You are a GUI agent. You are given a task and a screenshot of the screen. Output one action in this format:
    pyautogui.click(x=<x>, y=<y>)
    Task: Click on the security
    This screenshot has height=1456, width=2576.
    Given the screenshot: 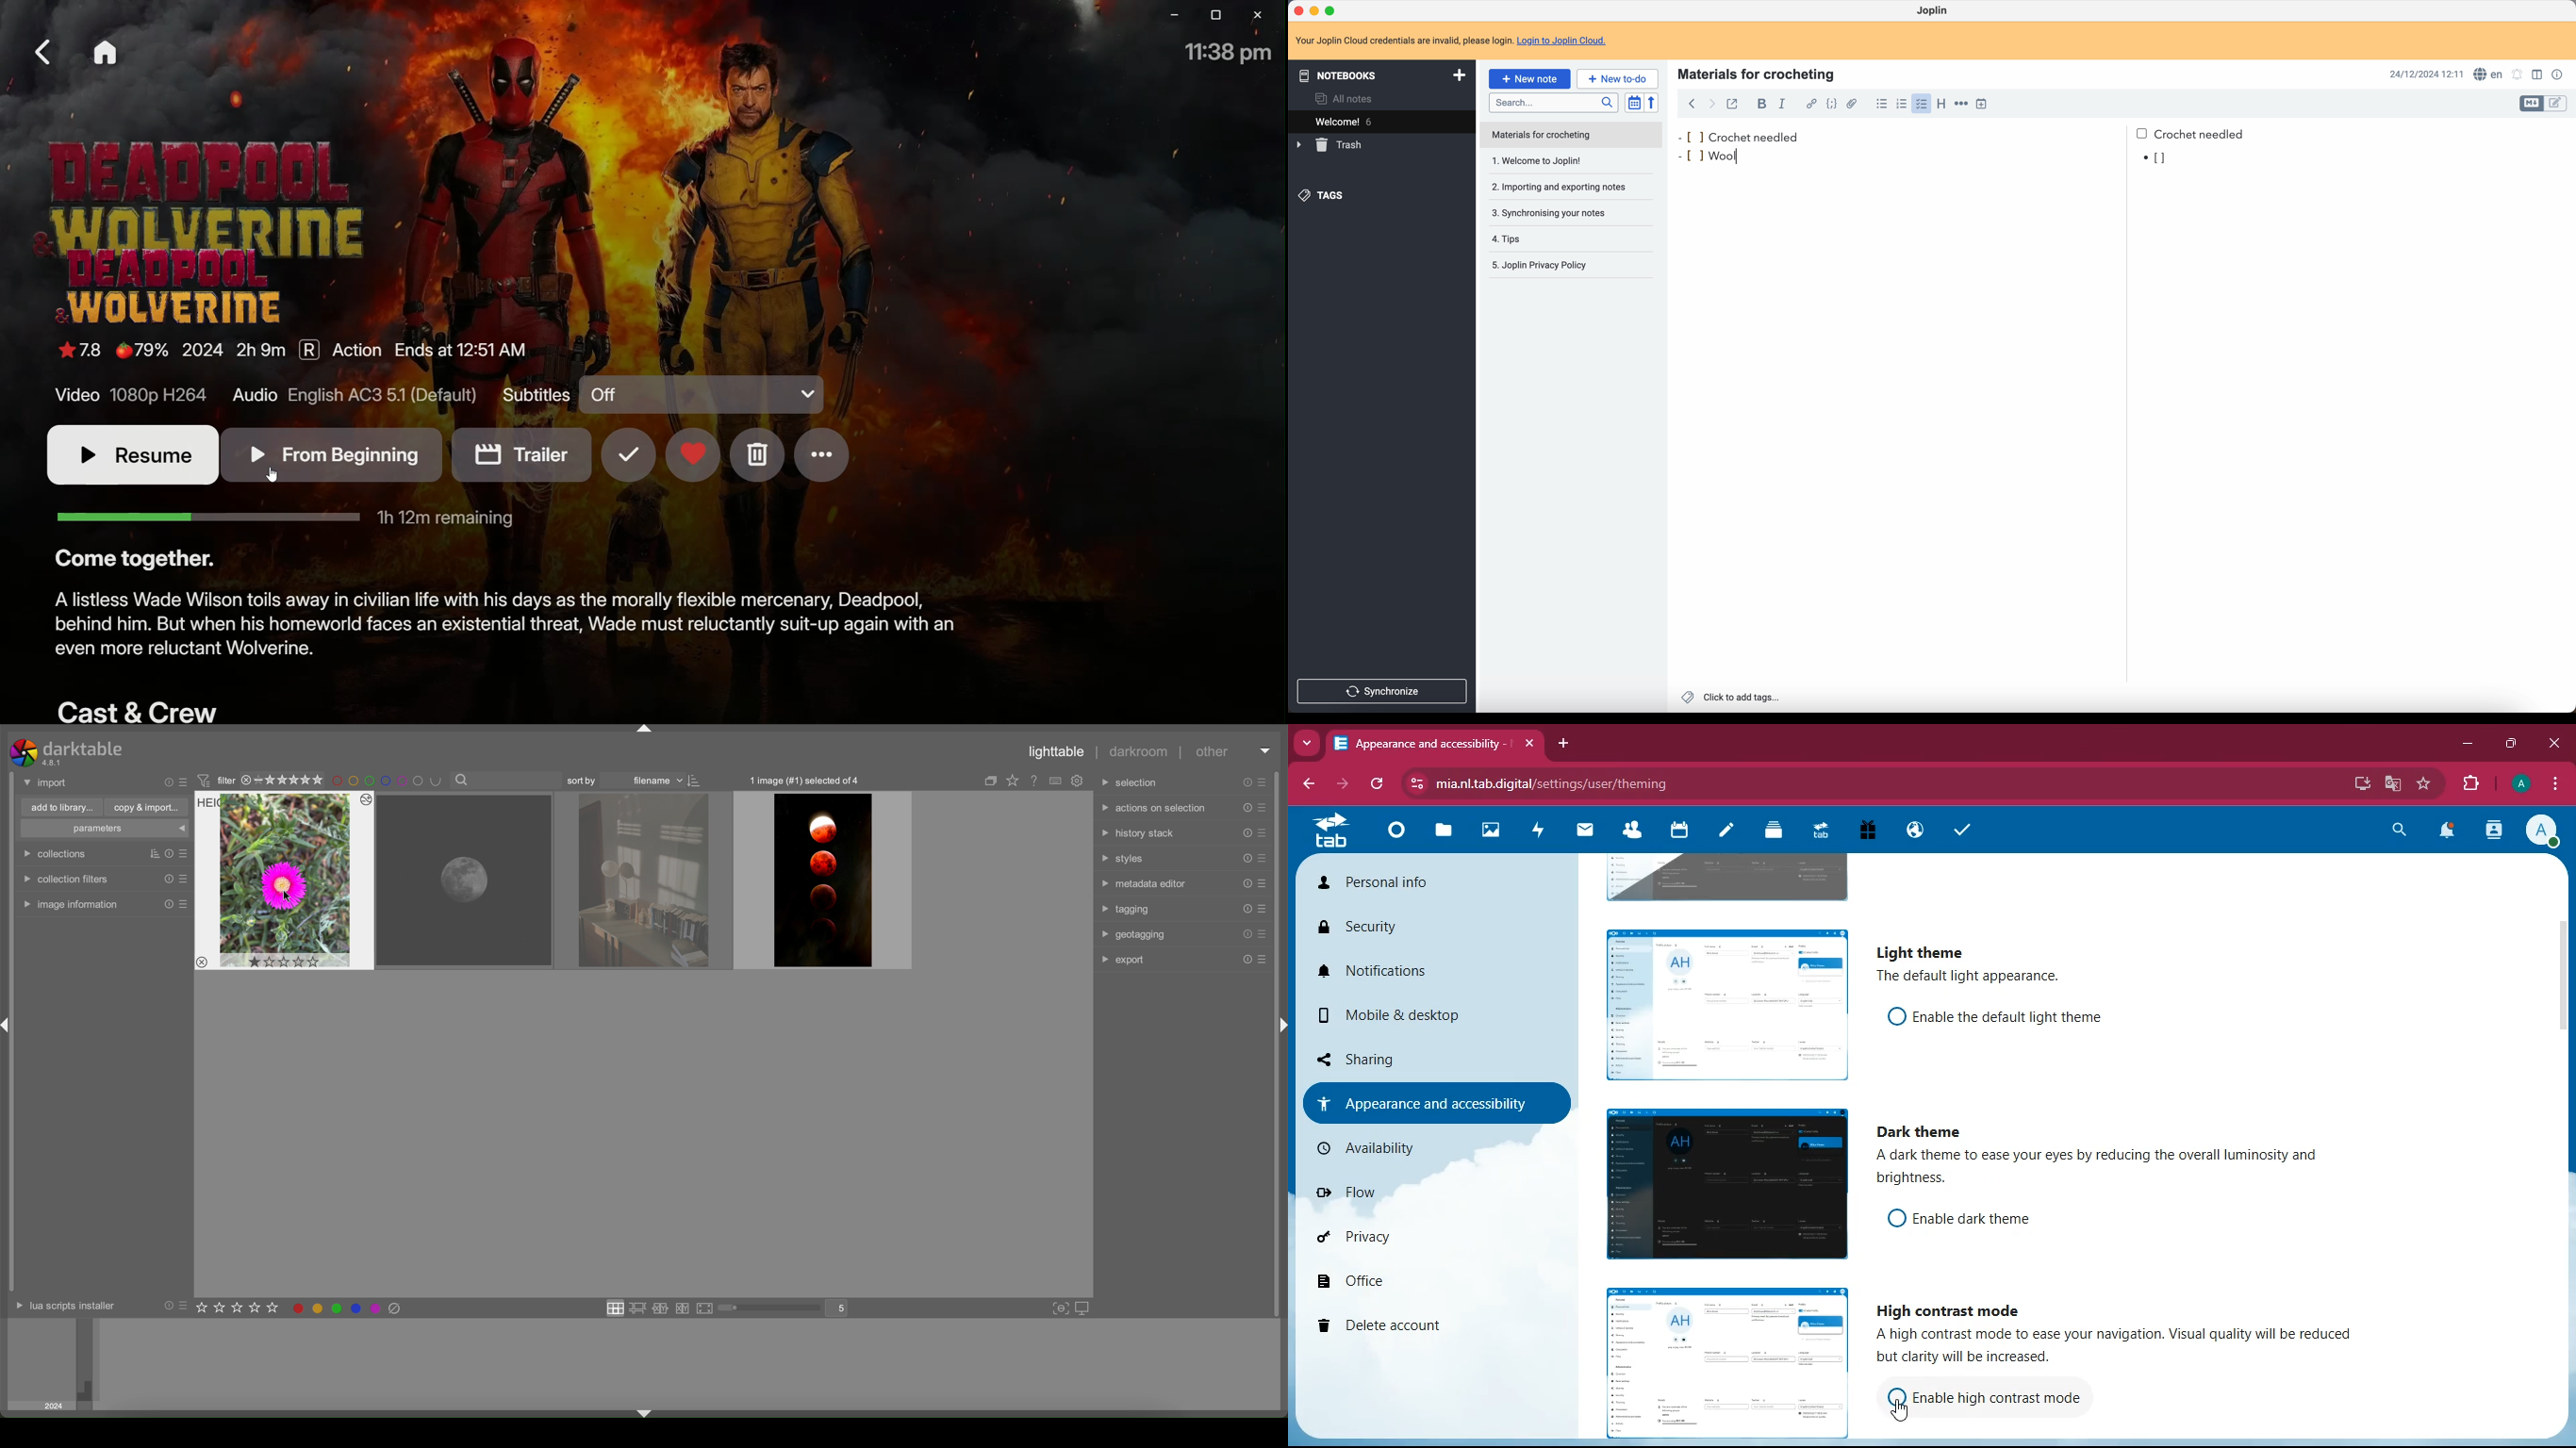 What is the action you would take?
    pyautogui.click(x=1382, y=929)
    